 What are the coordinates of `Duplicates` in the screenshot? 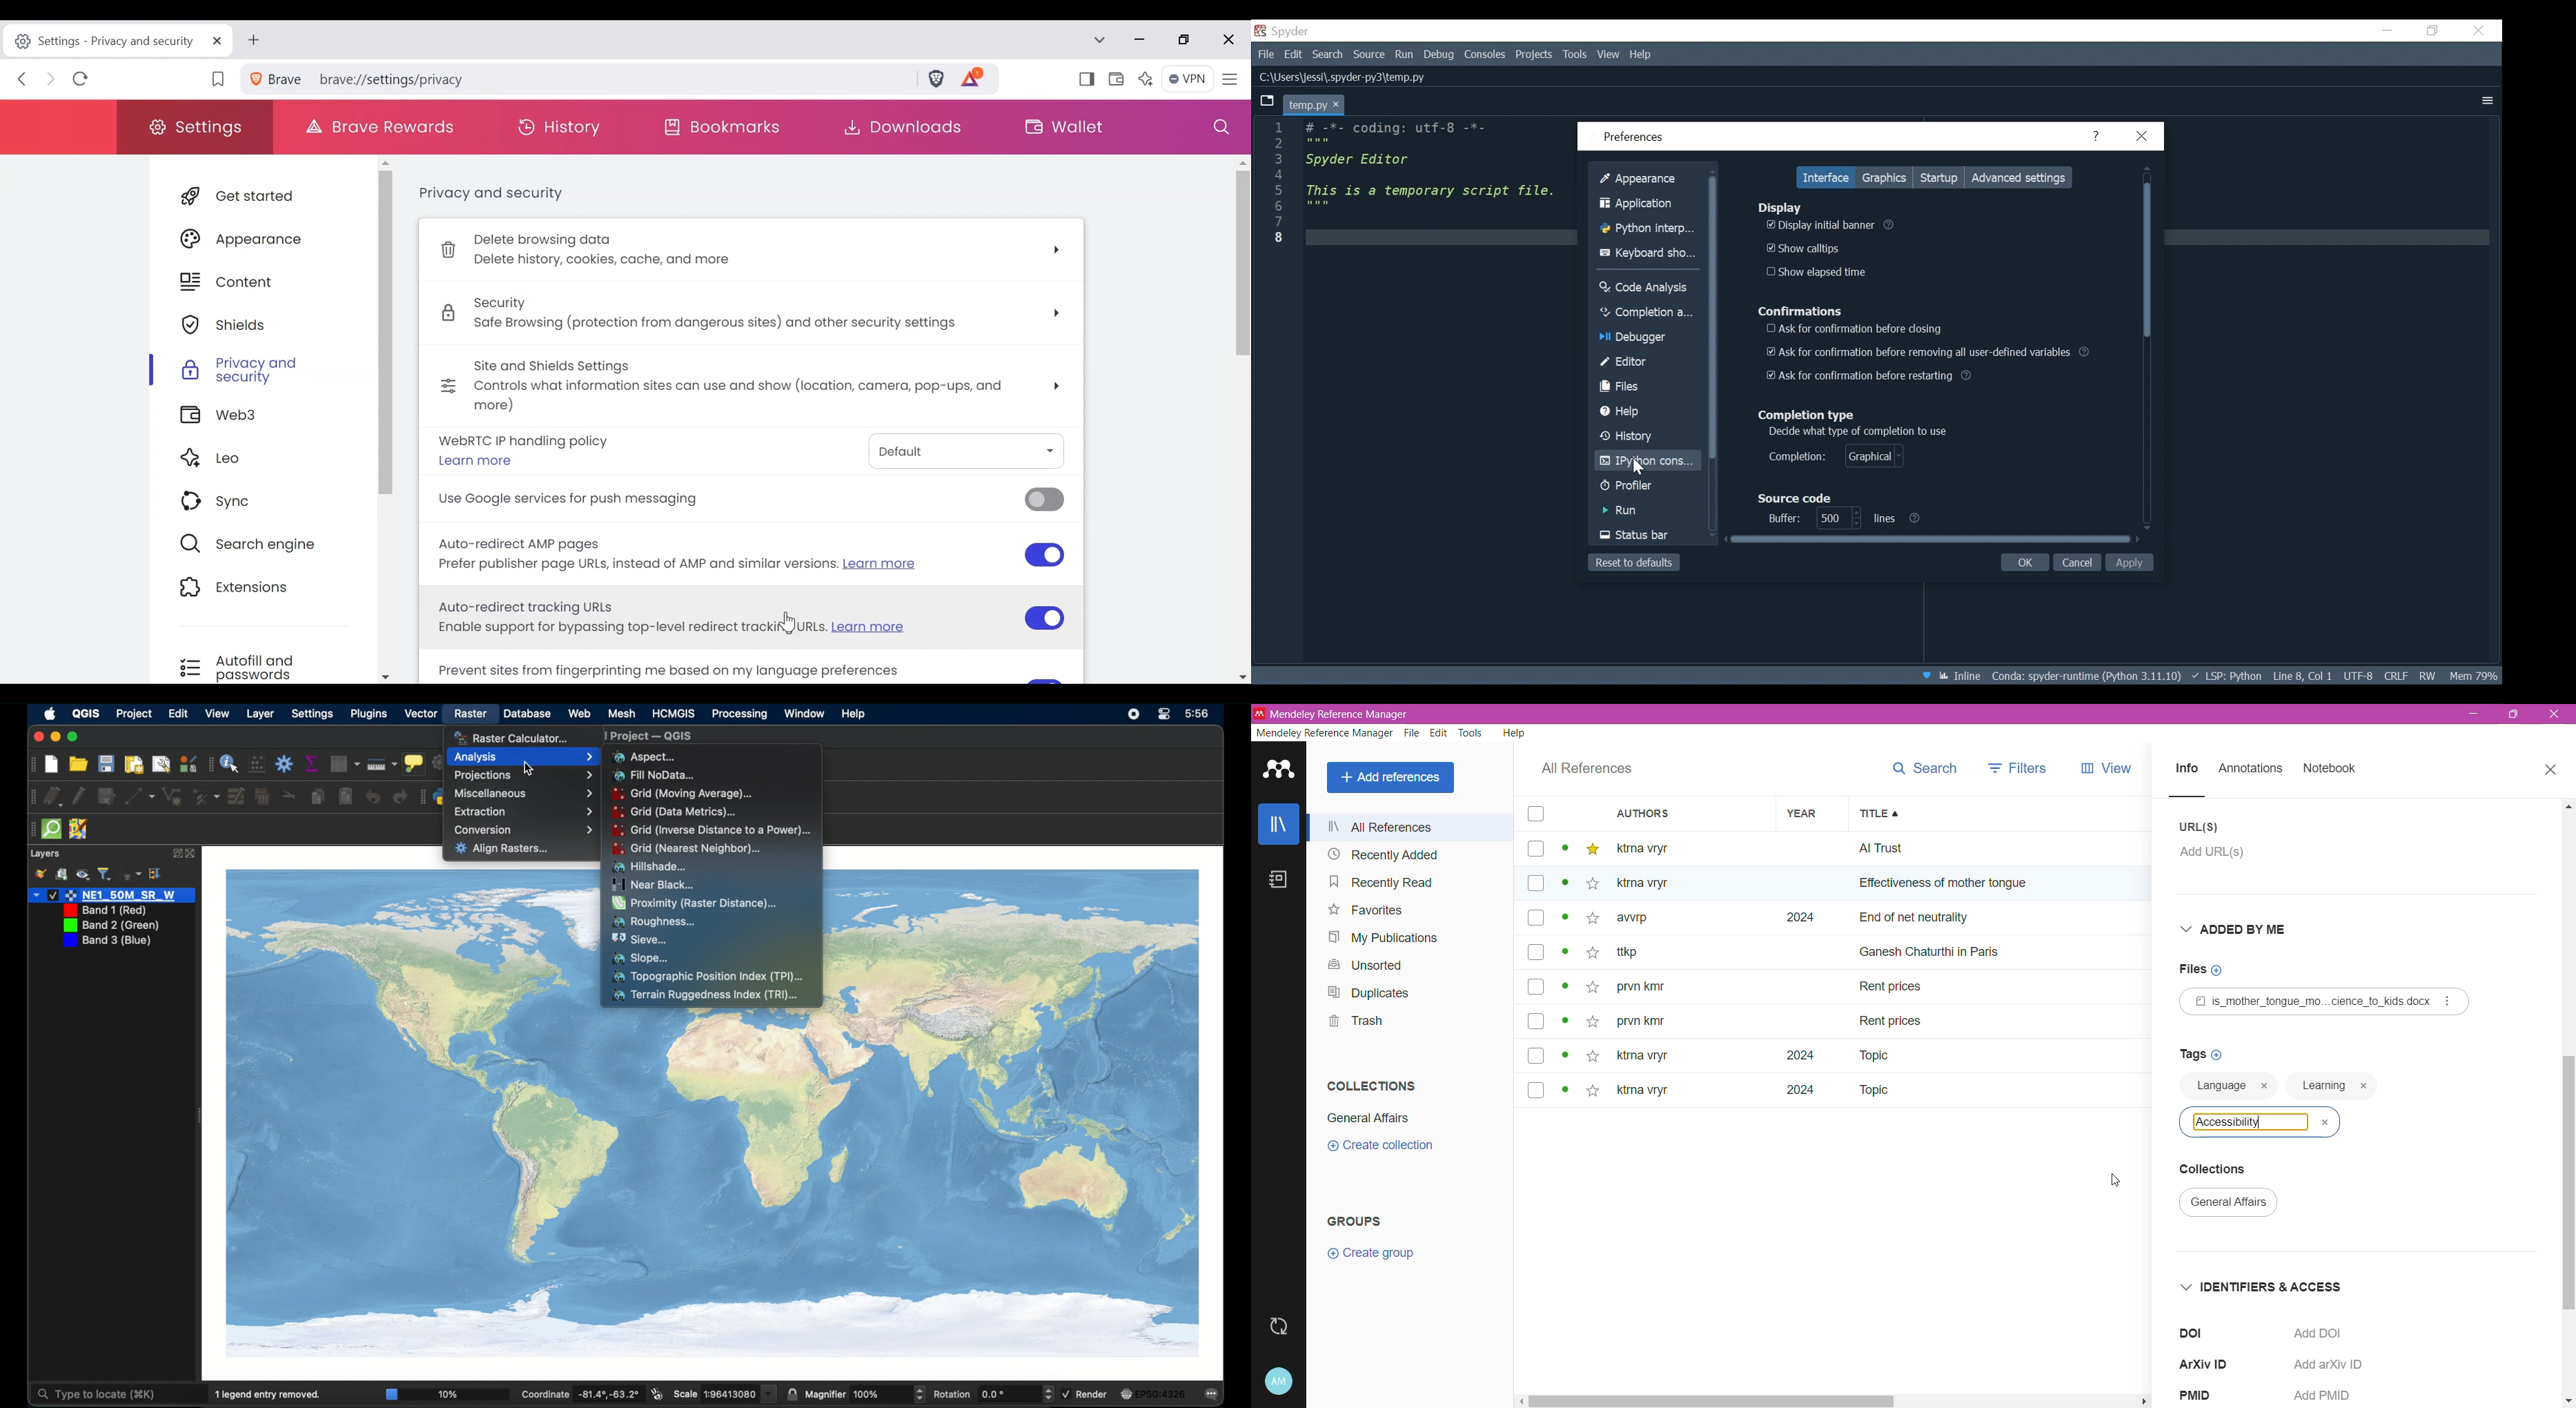 It's located at (1369, 993).